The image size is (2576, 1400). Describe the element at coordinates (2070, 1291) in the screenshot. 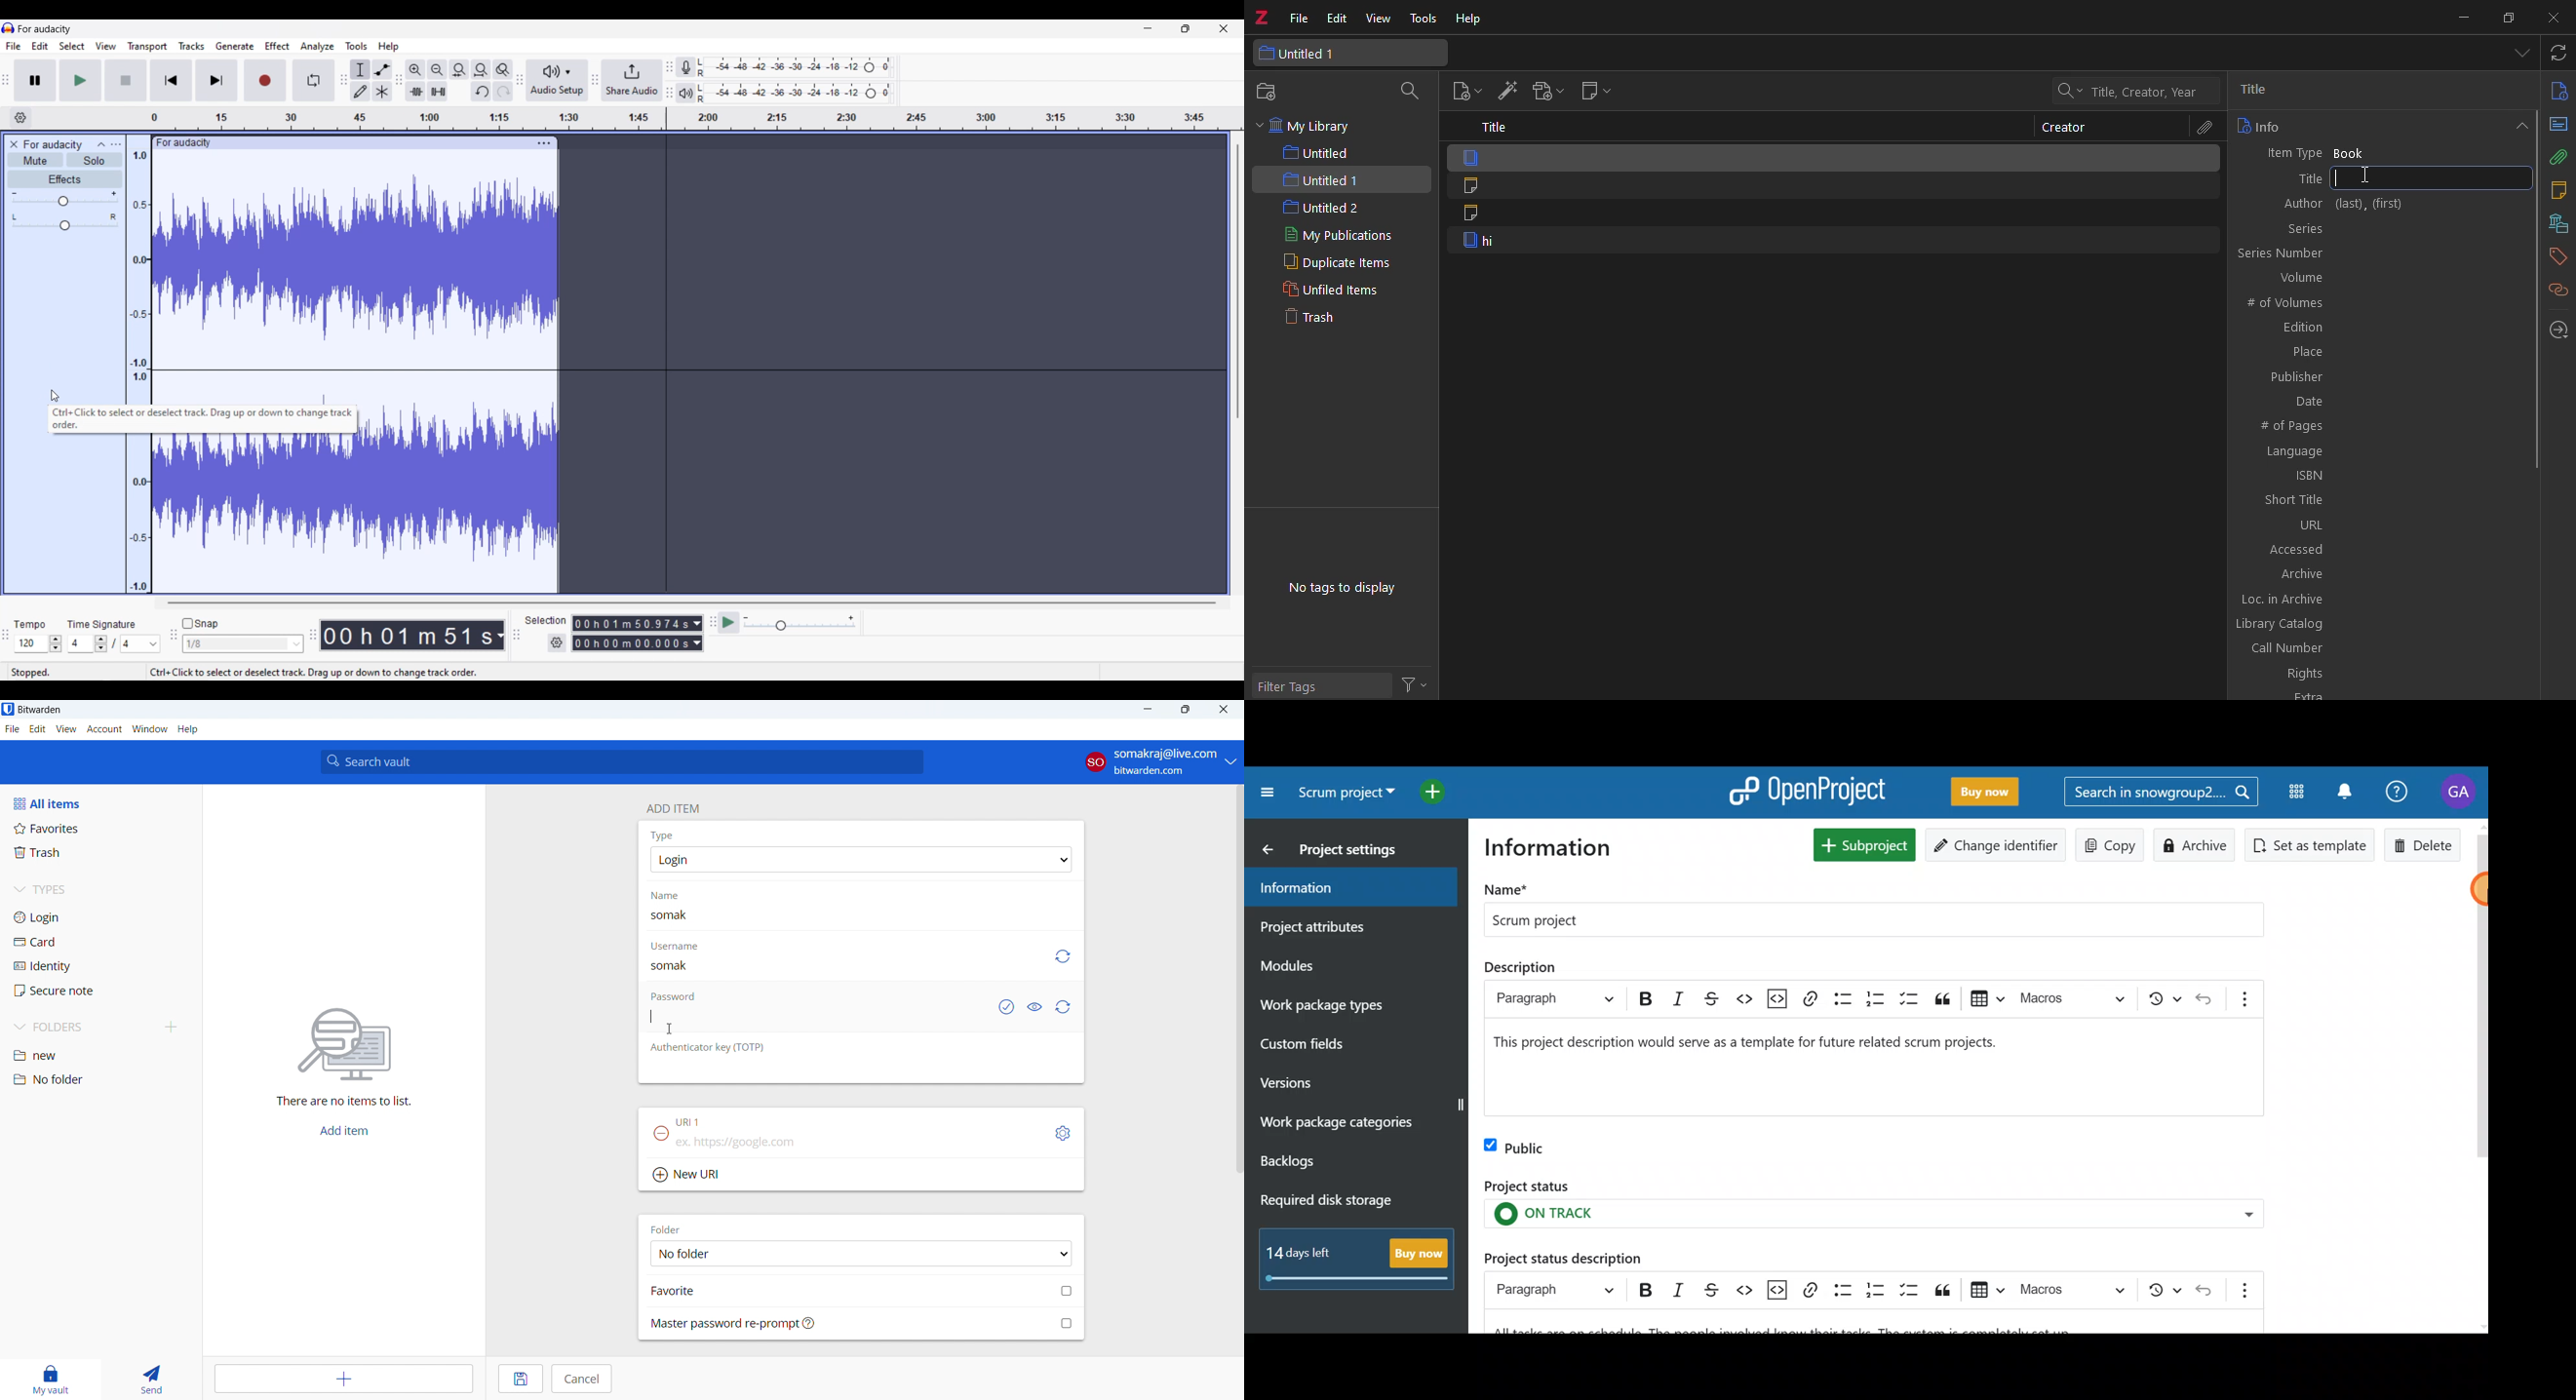

I see `Choose macro` at that location.